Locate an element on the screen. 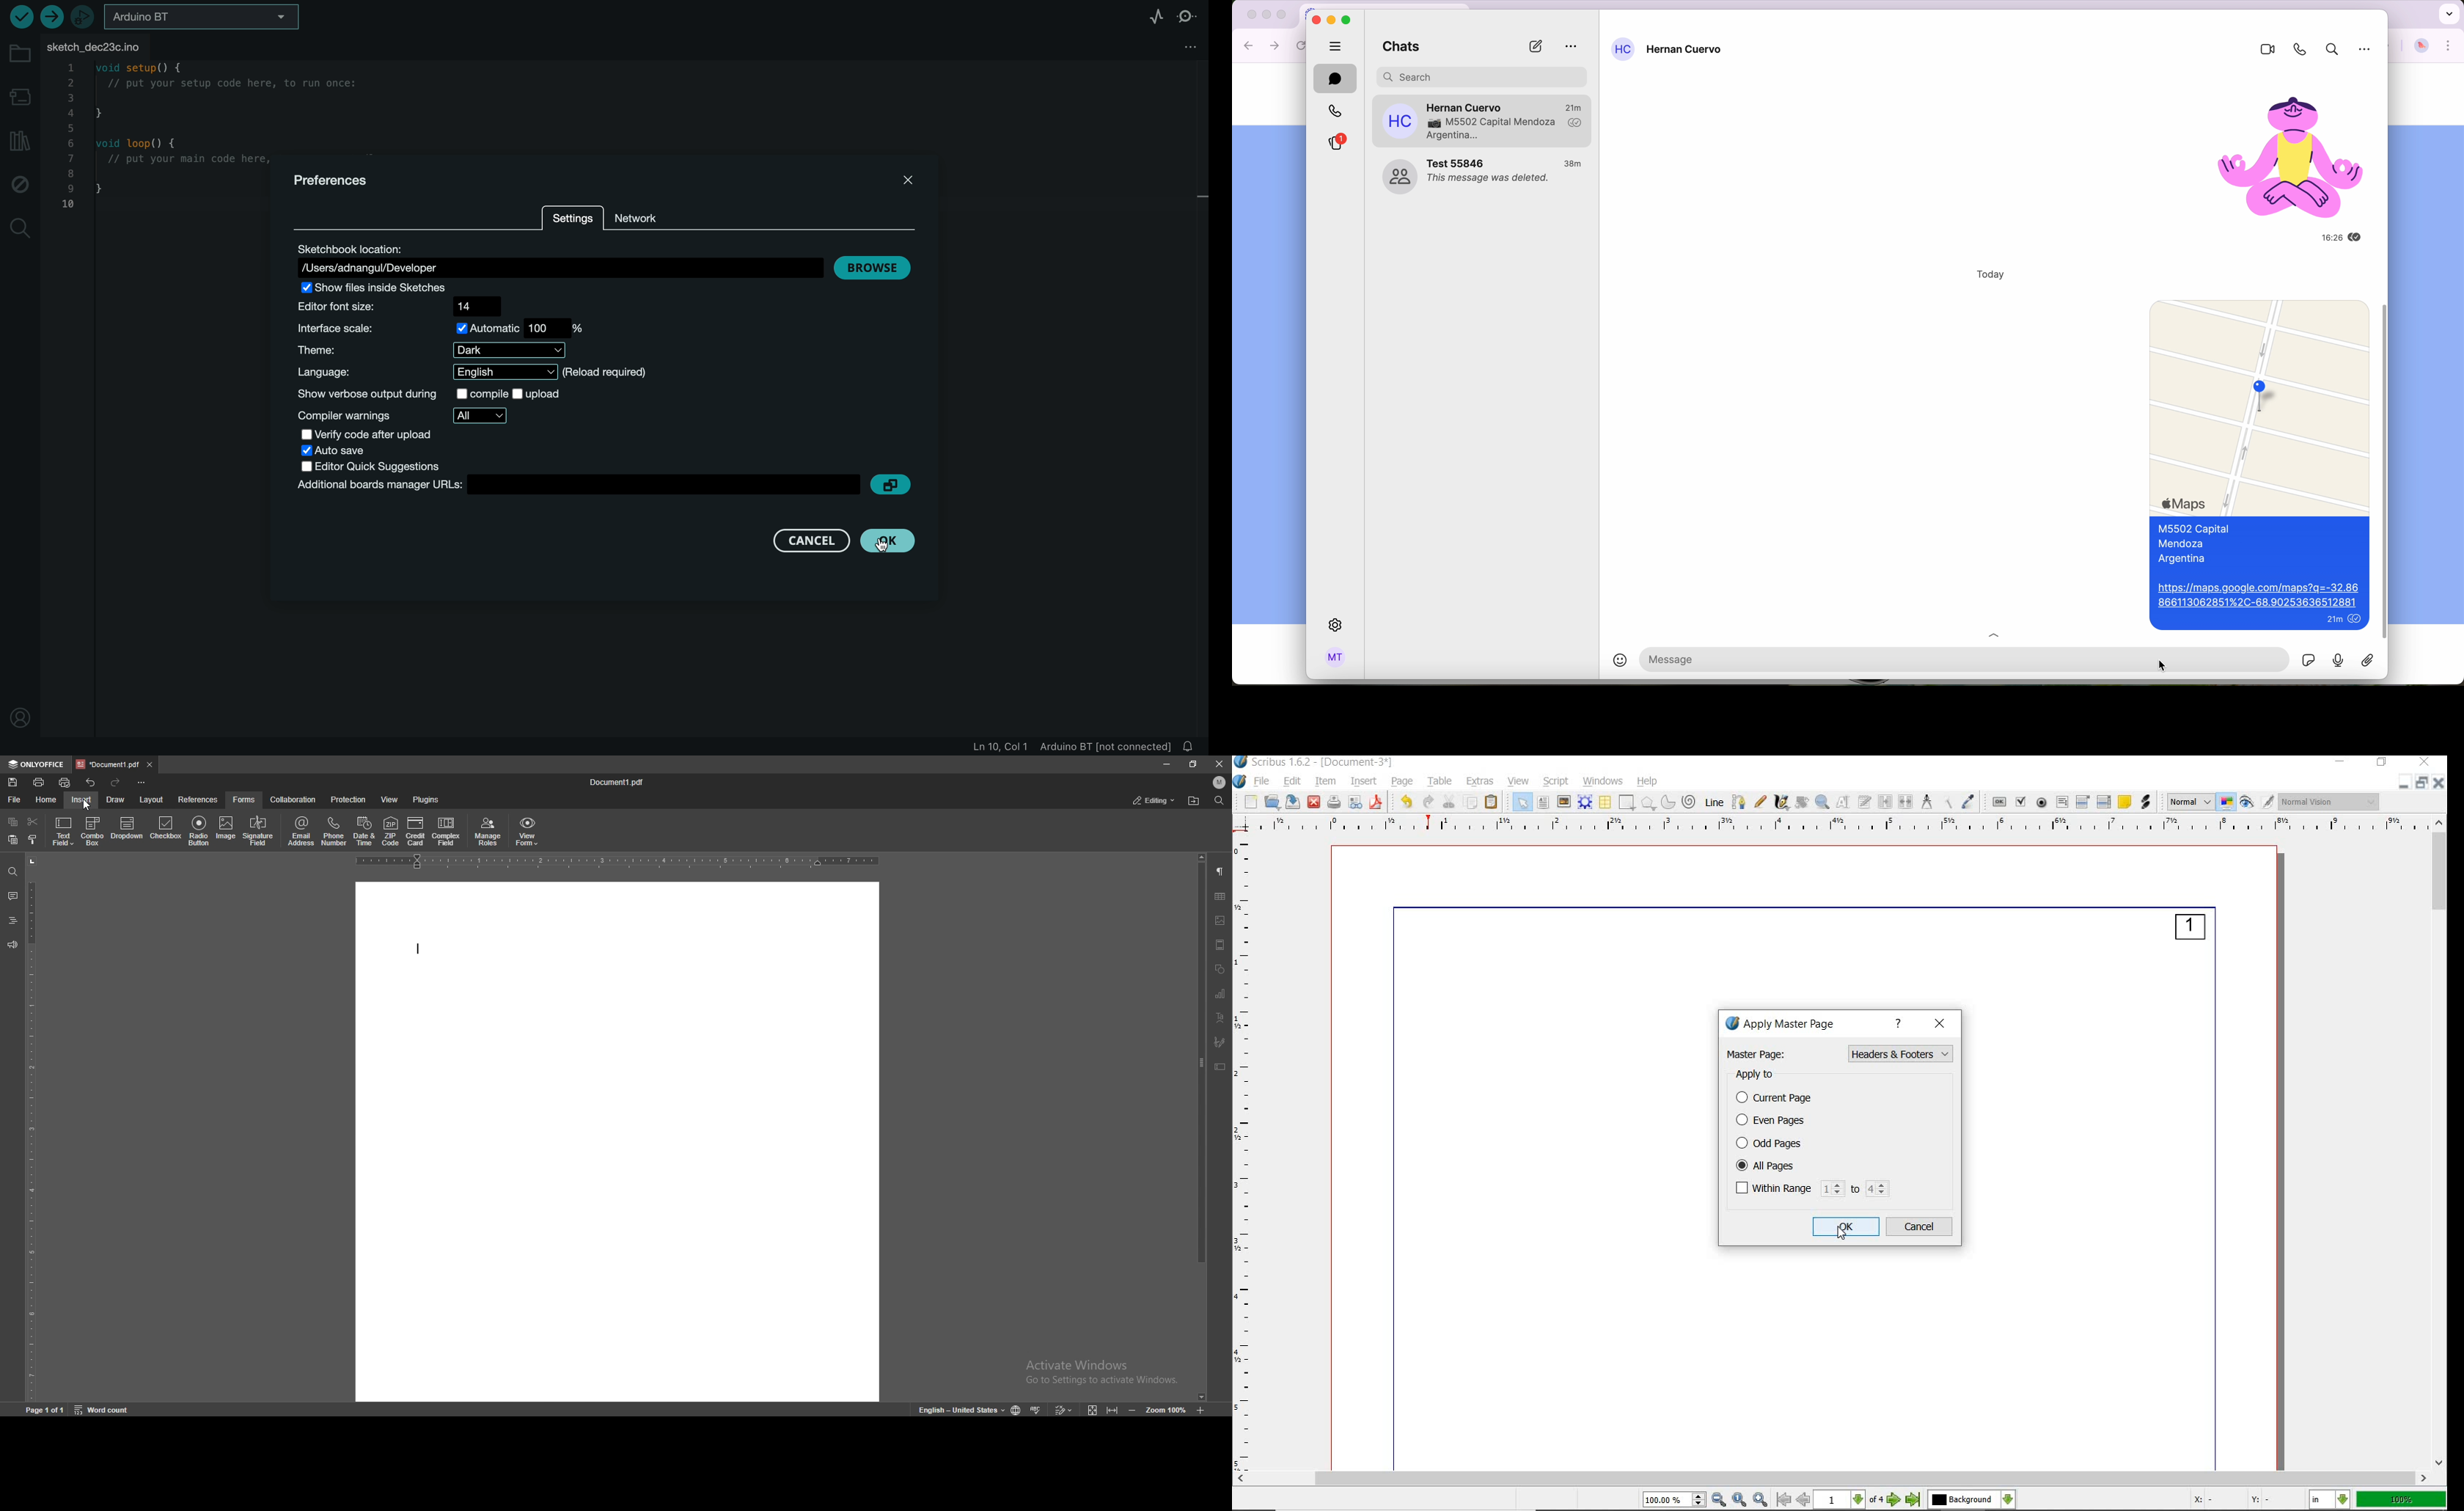 This screenshot has height=1512, width=2464. minimize is located at coordinates (2343, 761).